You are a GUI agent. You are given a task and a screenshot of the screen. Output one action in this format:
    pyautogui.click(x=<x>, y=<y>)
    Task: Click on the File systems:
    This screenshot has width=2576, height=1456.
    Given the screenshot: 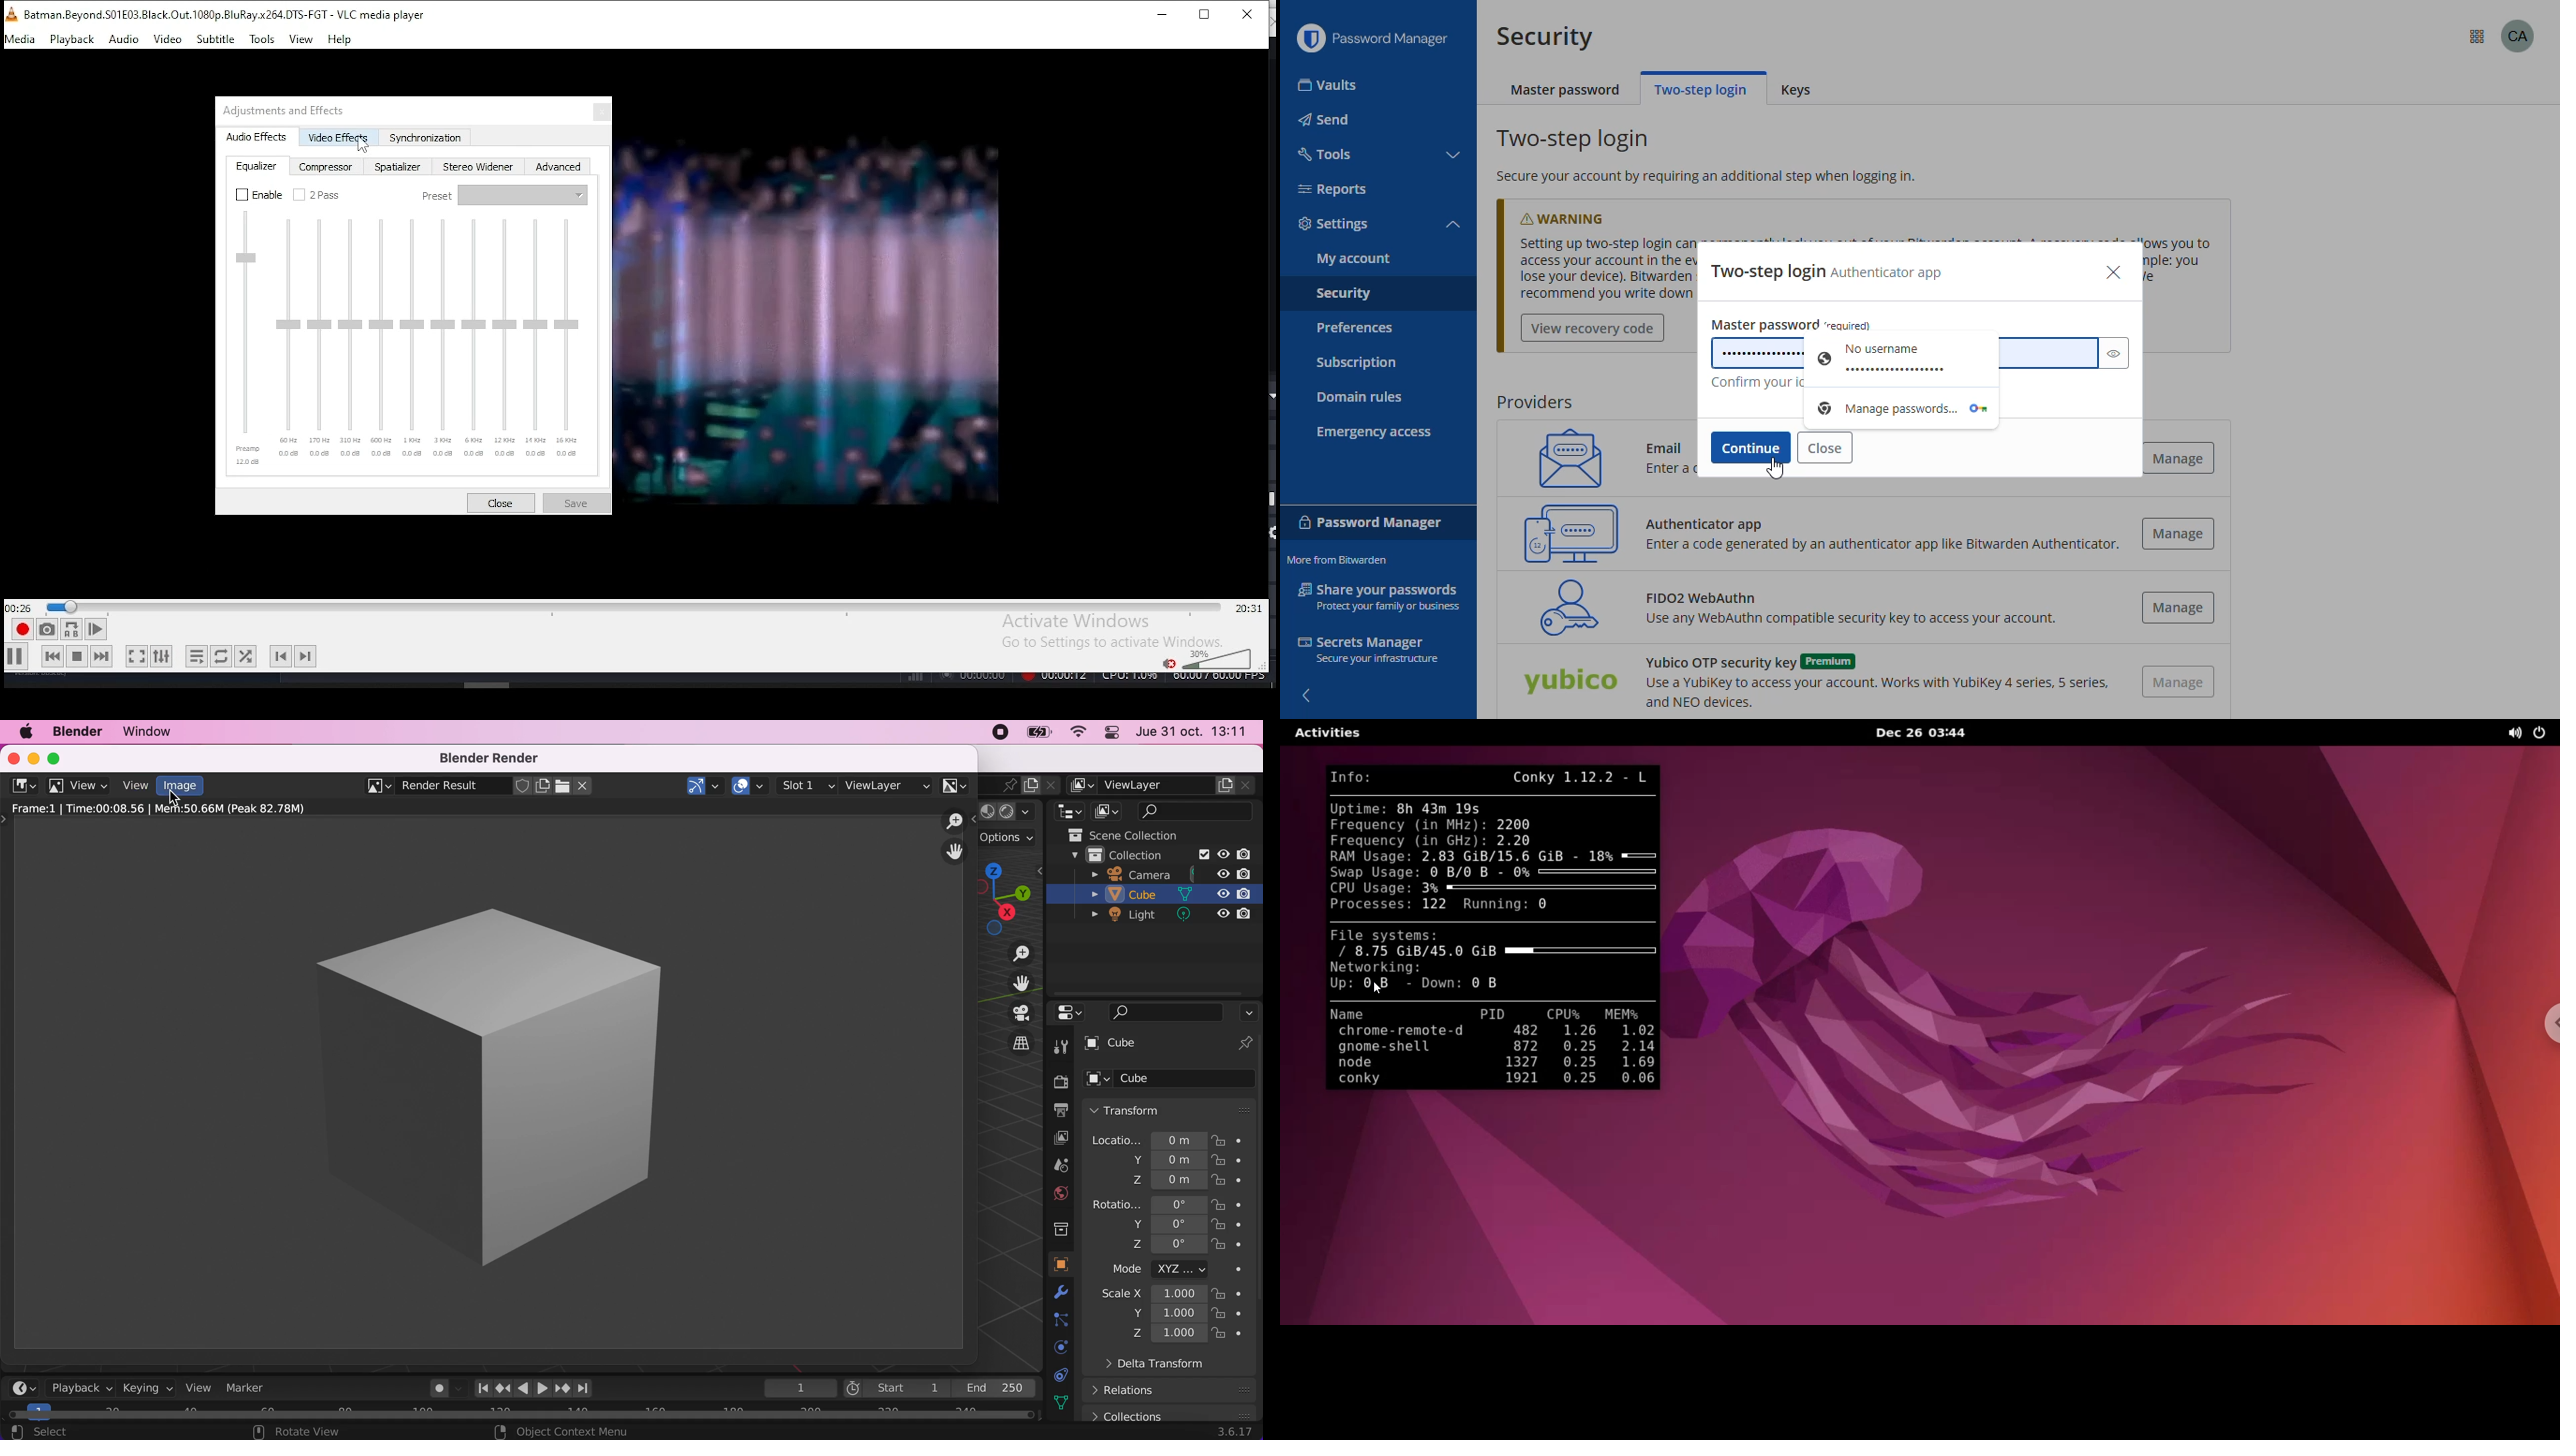 What is the action you would take?
    pyautogui.click(x=1386, y=936)
    